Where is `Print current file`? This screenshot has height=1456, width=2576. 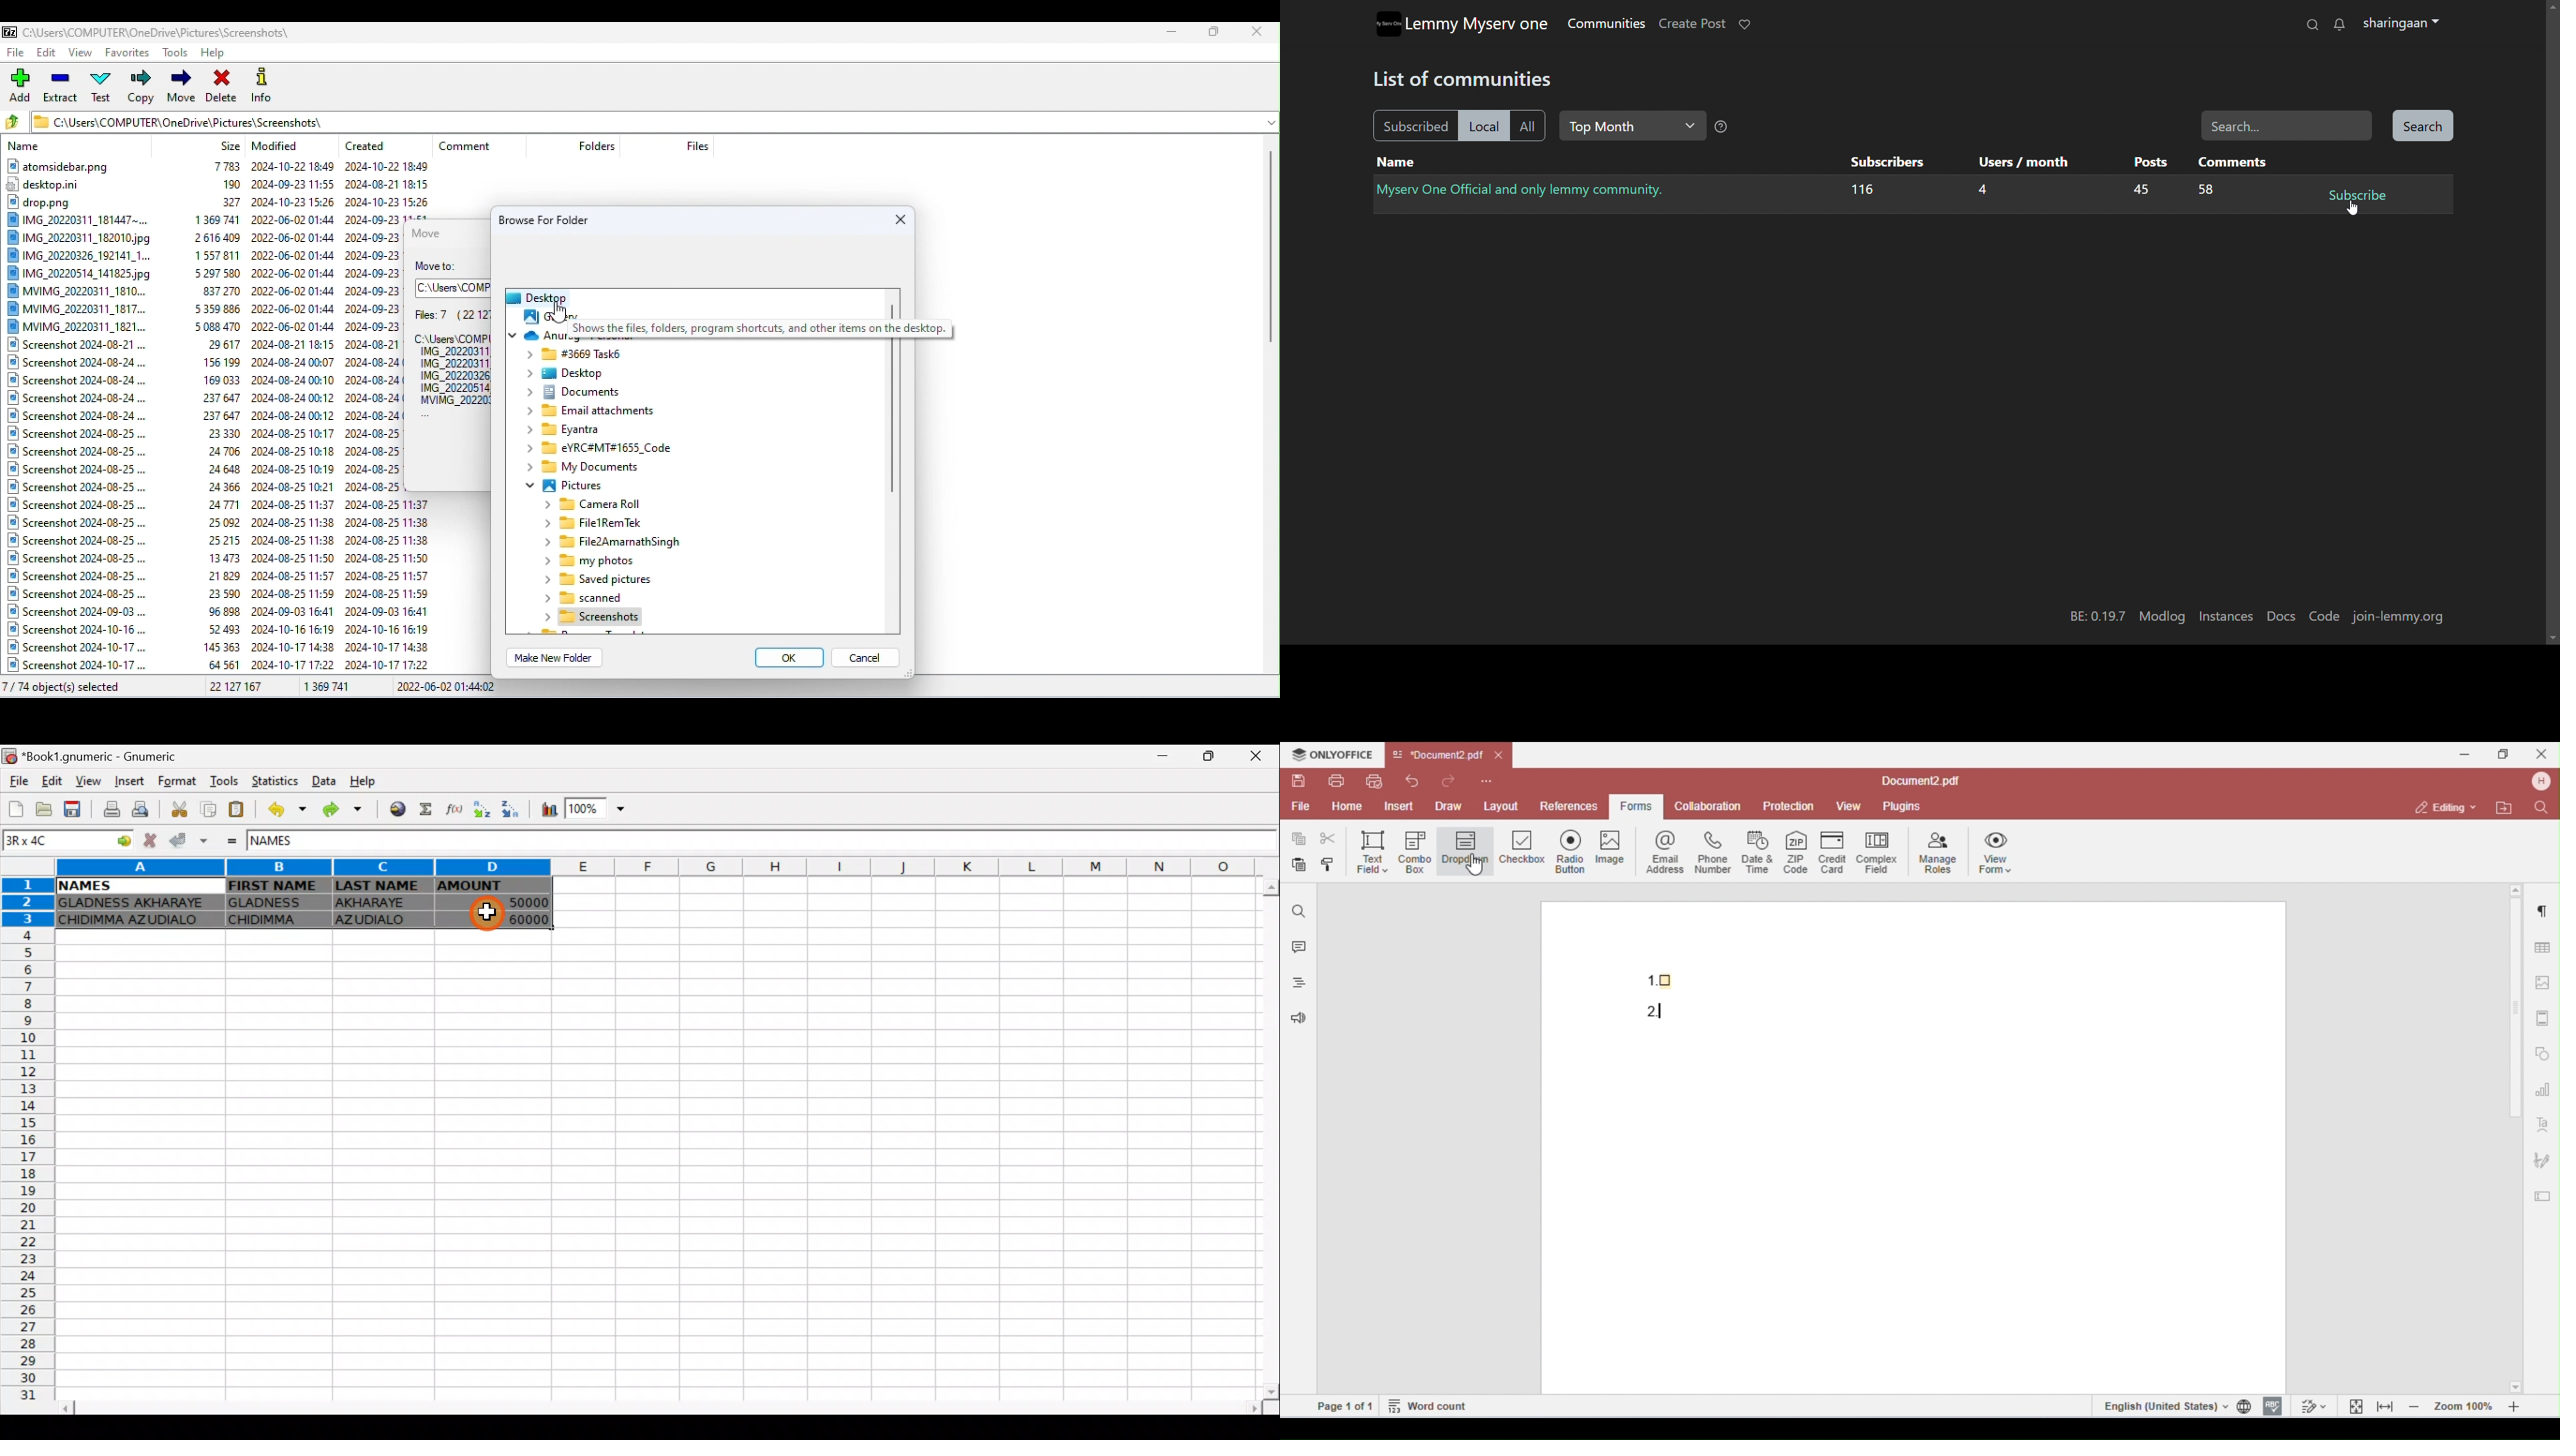 Print current file is located at coordinates (113, 807).